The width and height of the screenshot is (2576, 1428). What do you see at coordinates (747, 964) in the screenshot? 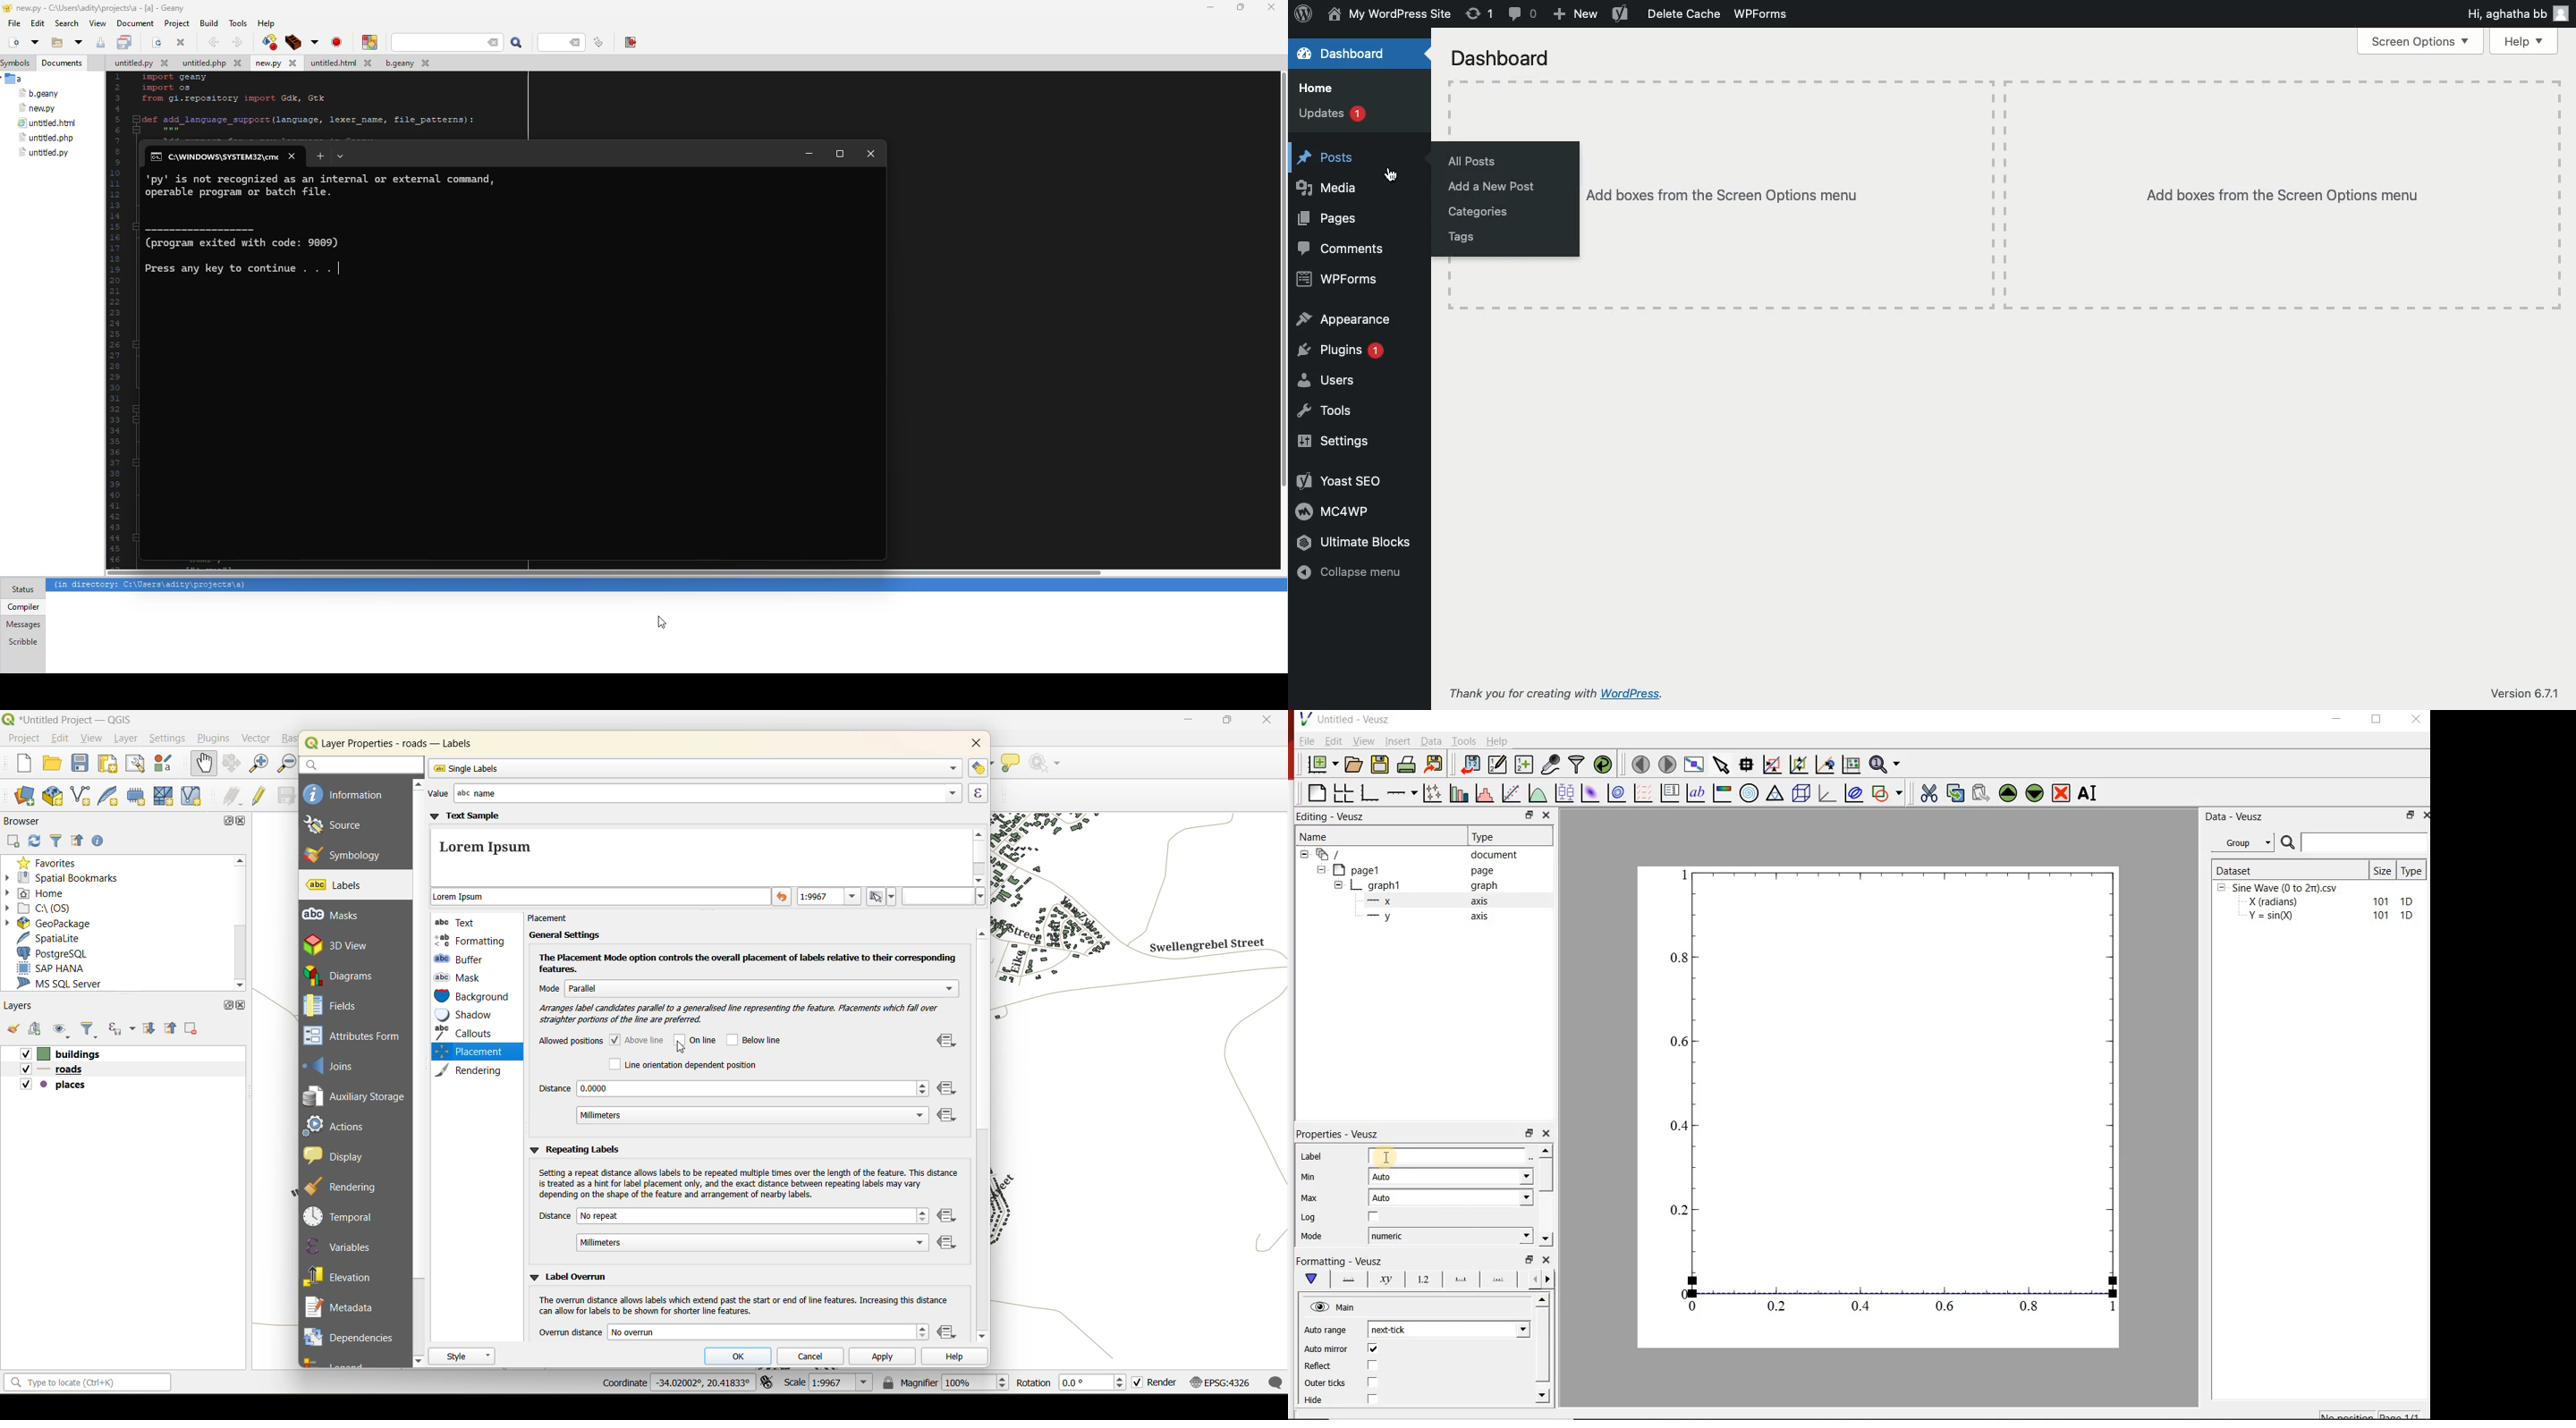
I see `The Placement Mode option controls the overall placement of labels relative to their corresponding
features.` at bounding box center [747, 964].